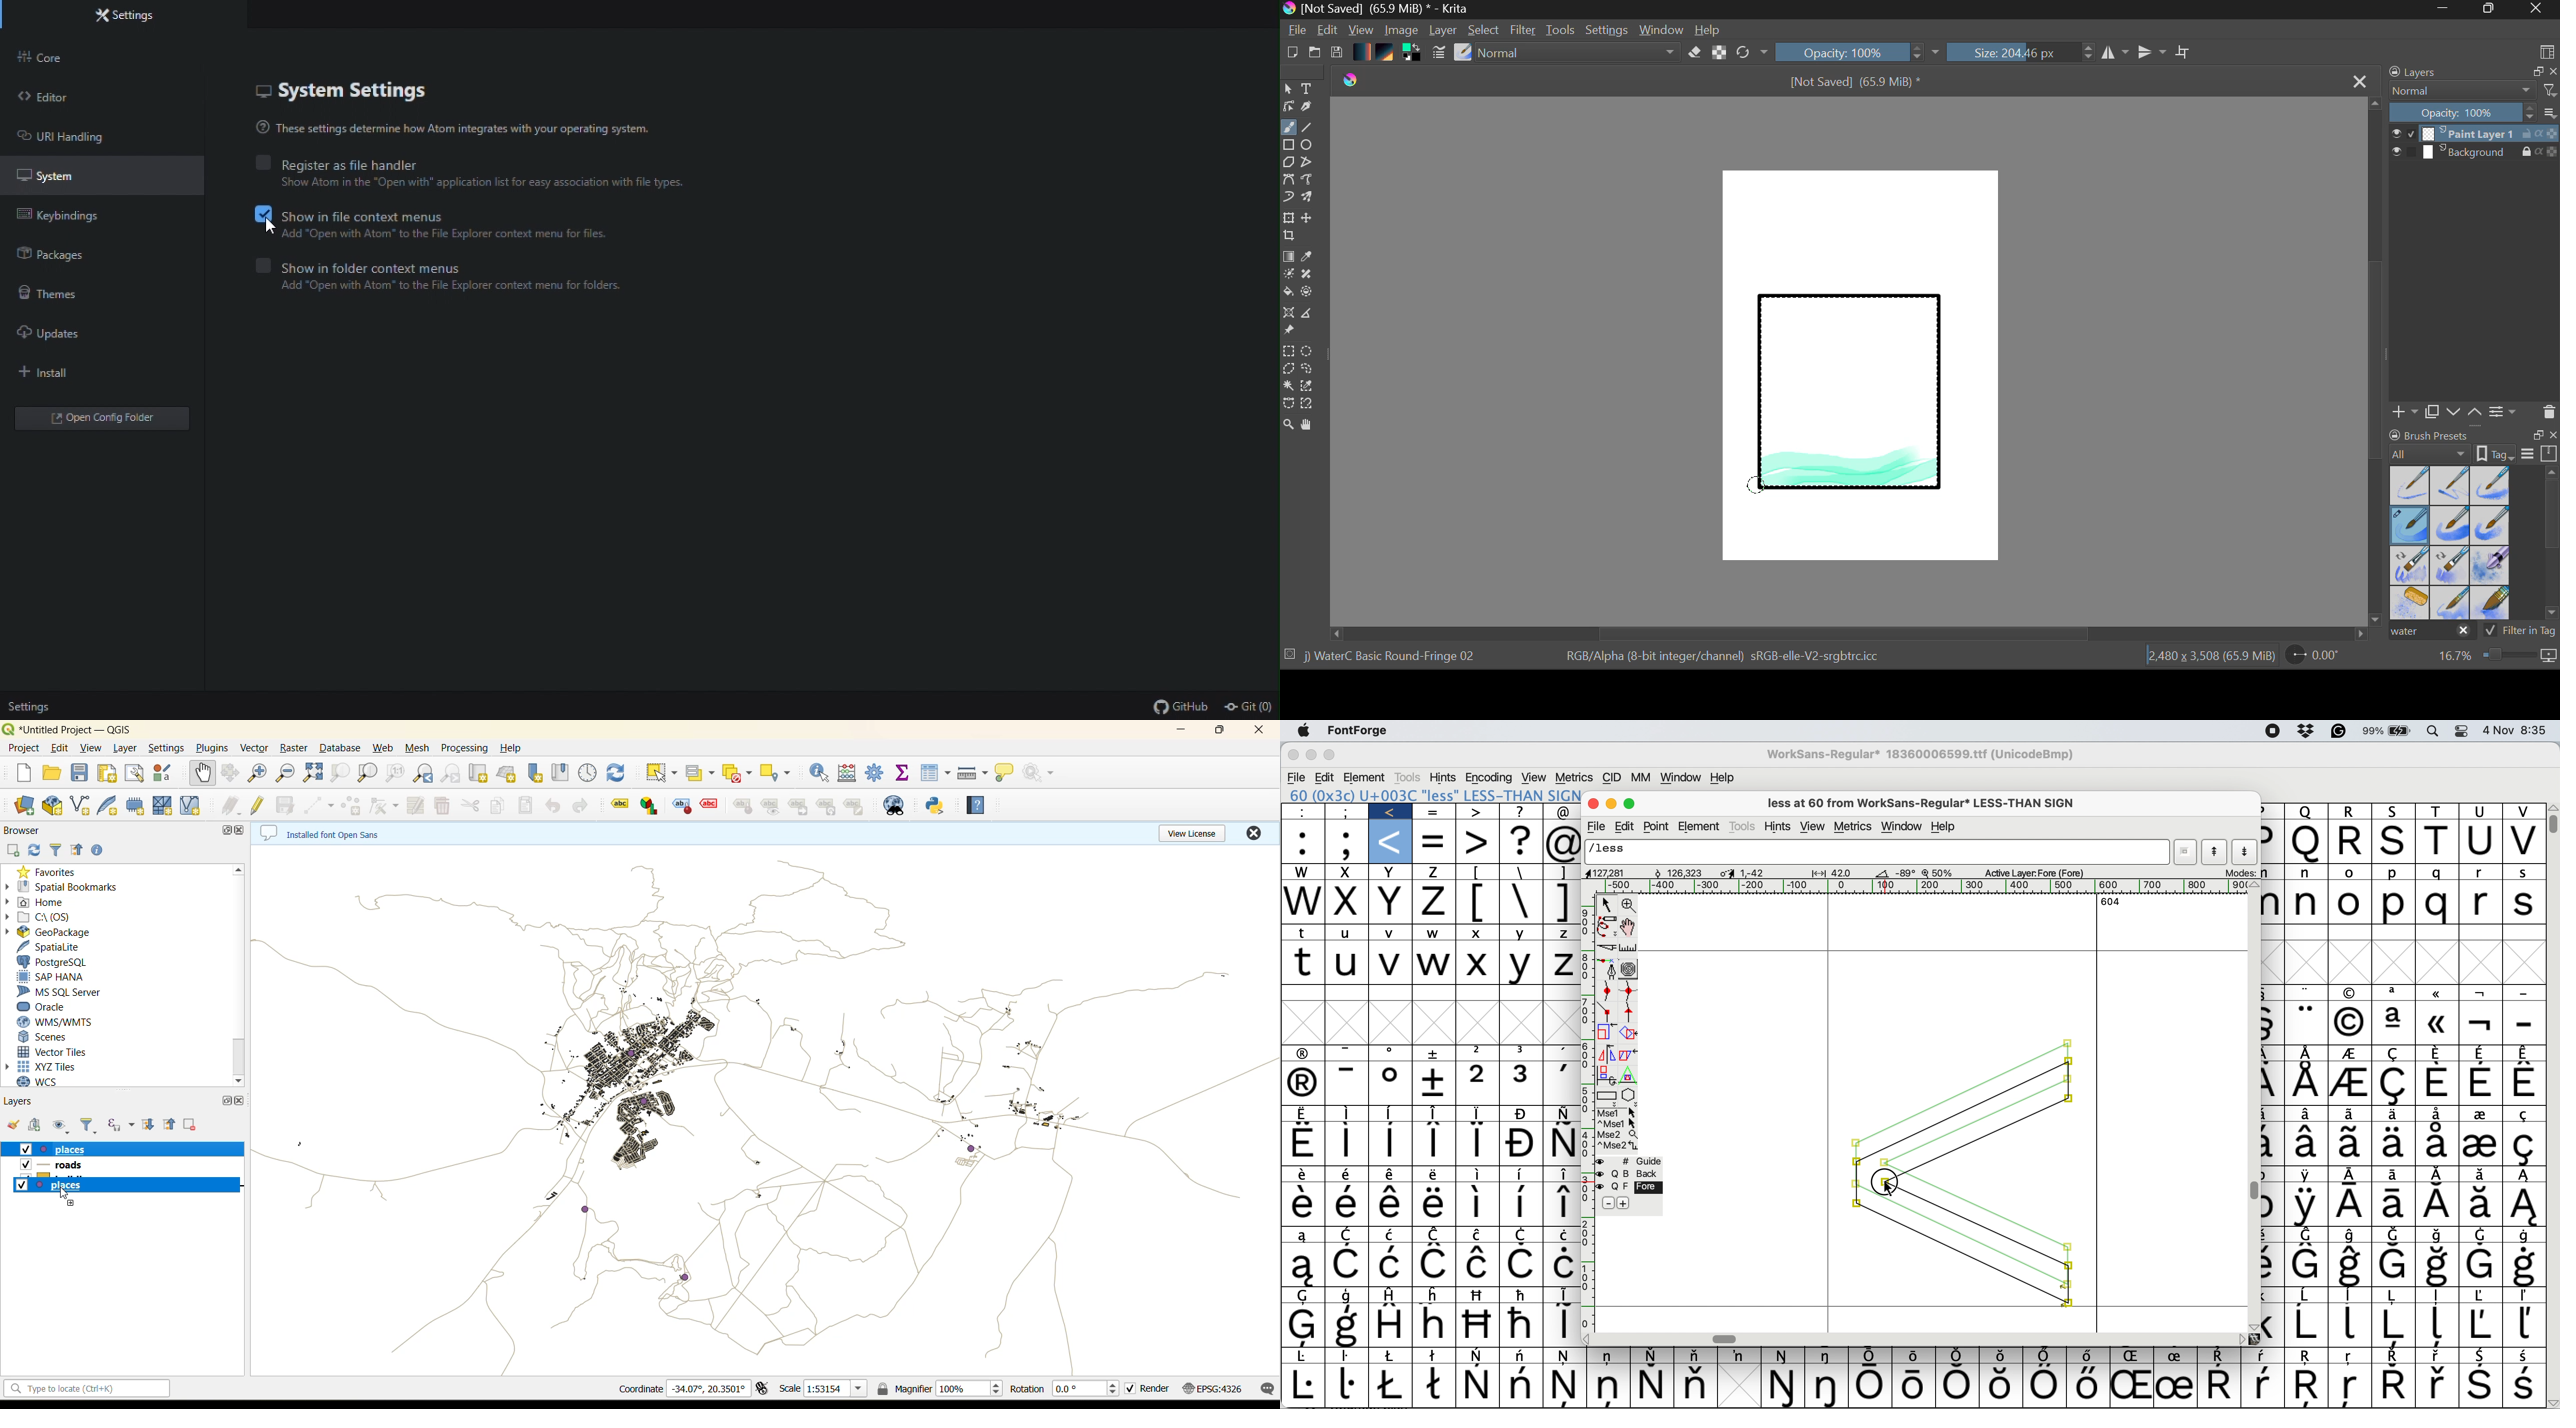 The height and width of the screenshot is (1428, 2576). What do you see at coordinates (1478, 842) in the screenshot?
I see `>` at bounding box center [1478, 842].